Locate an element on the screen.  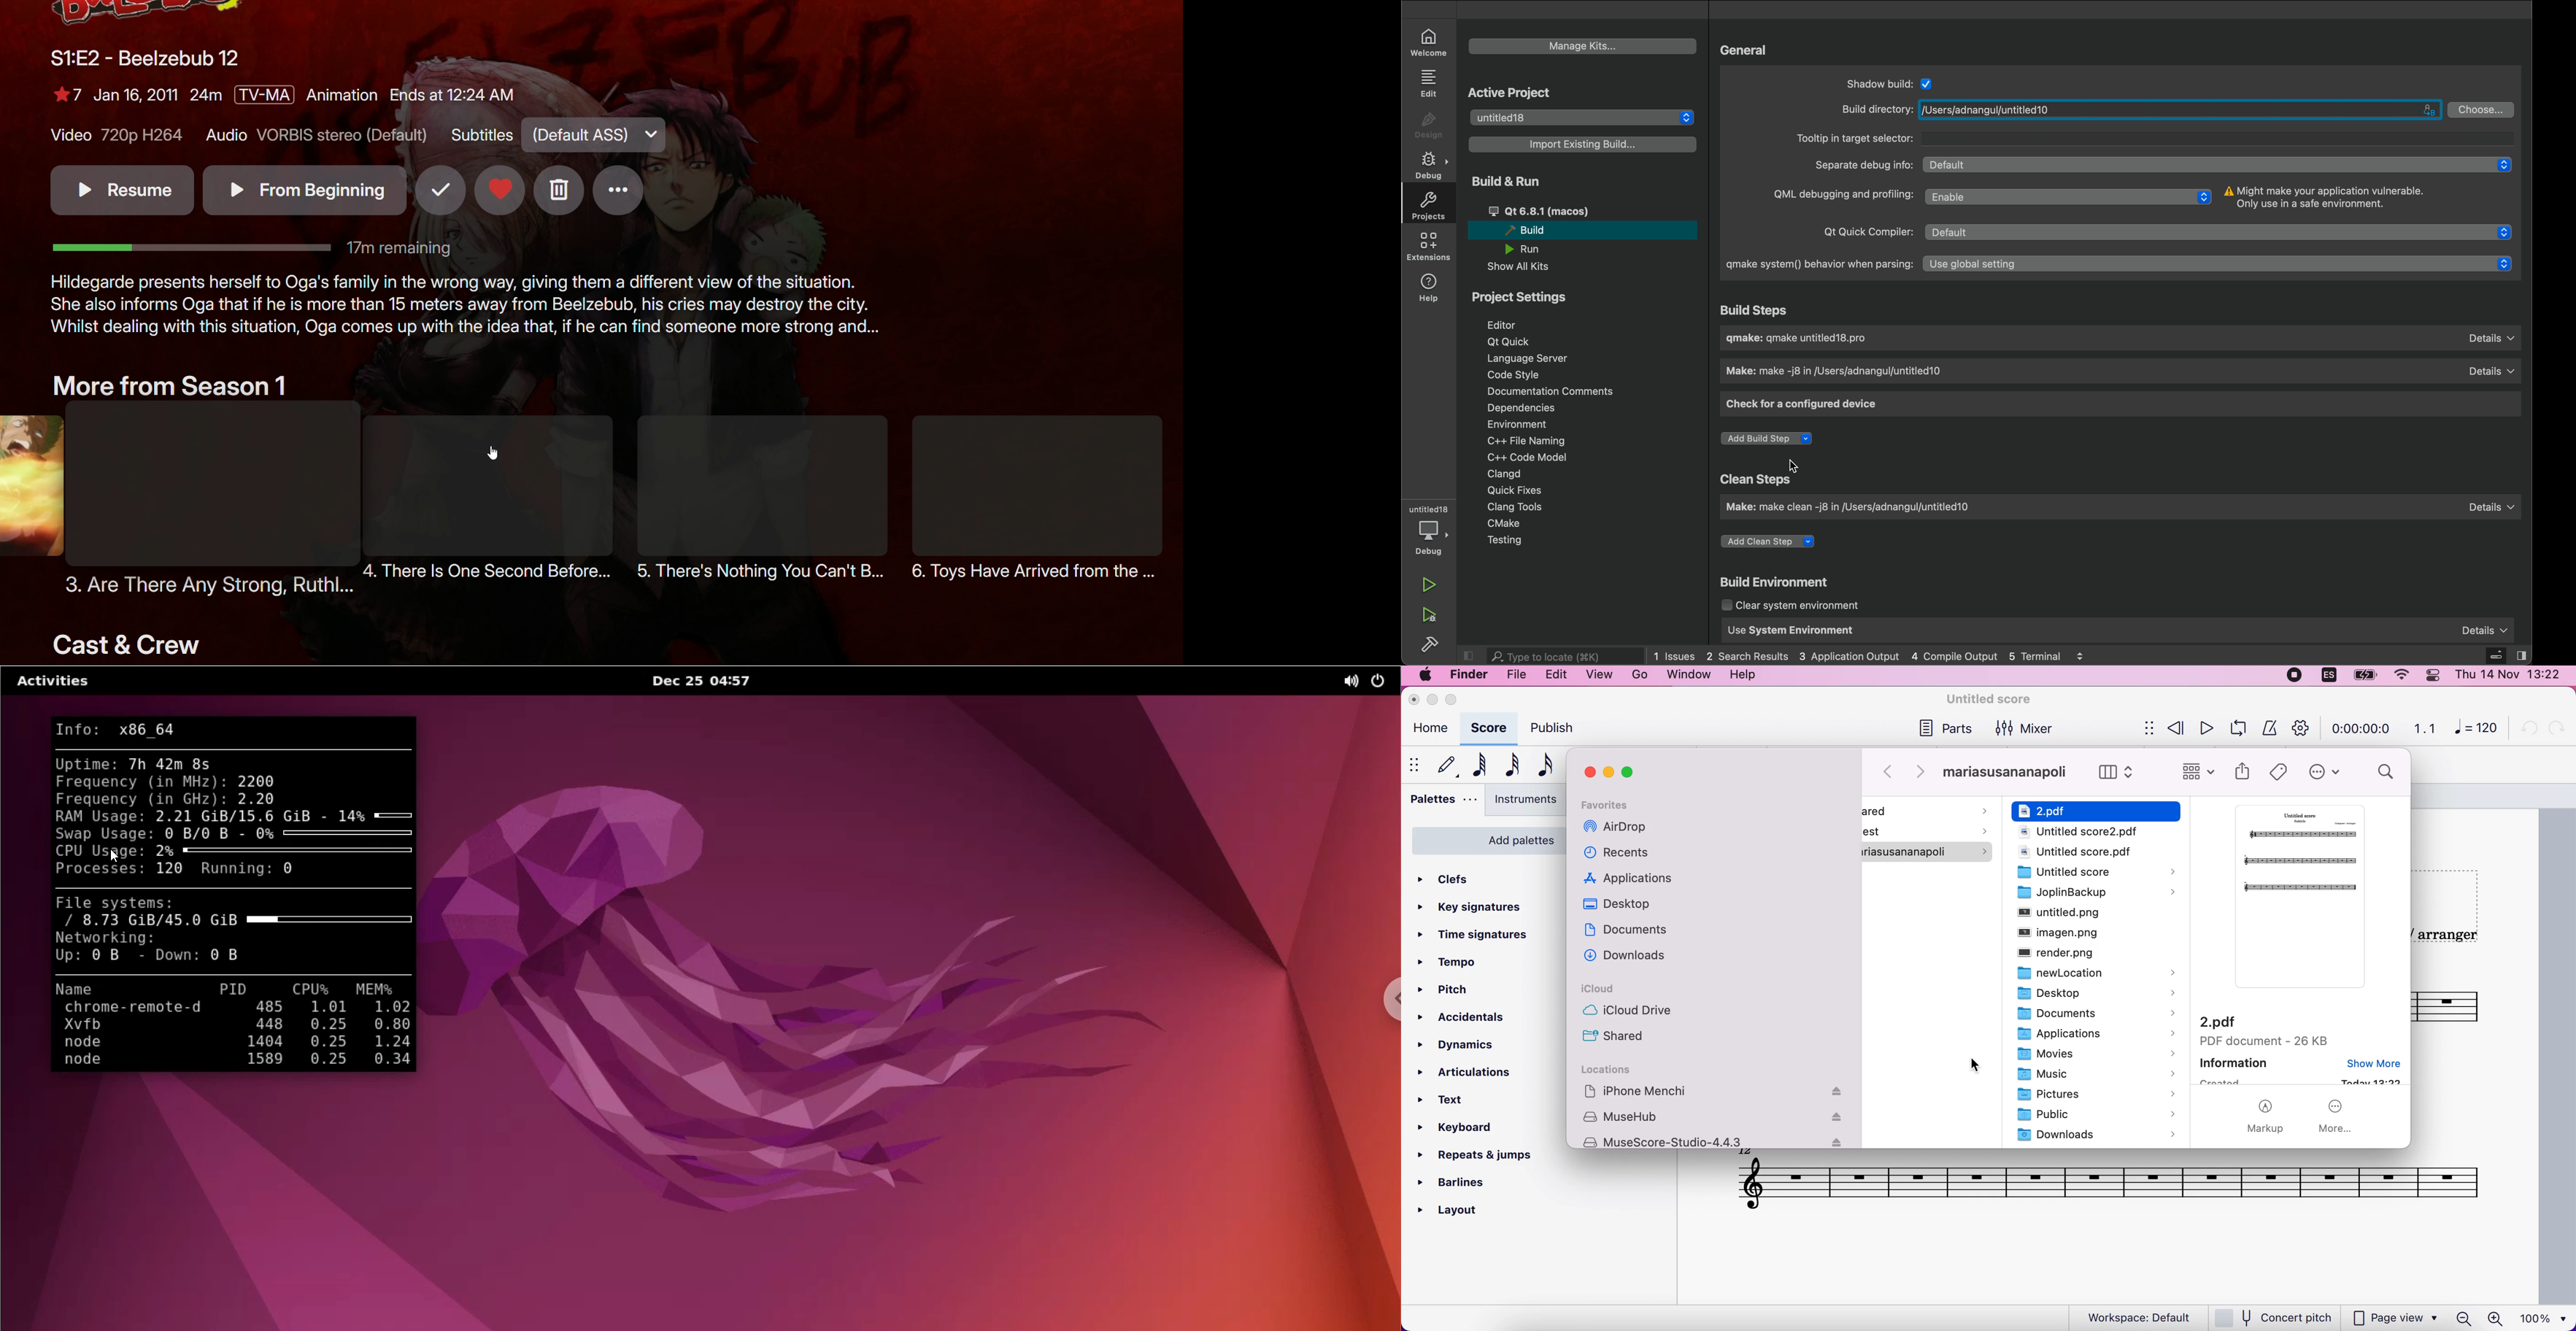
1.1 is located at coordinates (2423, 729).